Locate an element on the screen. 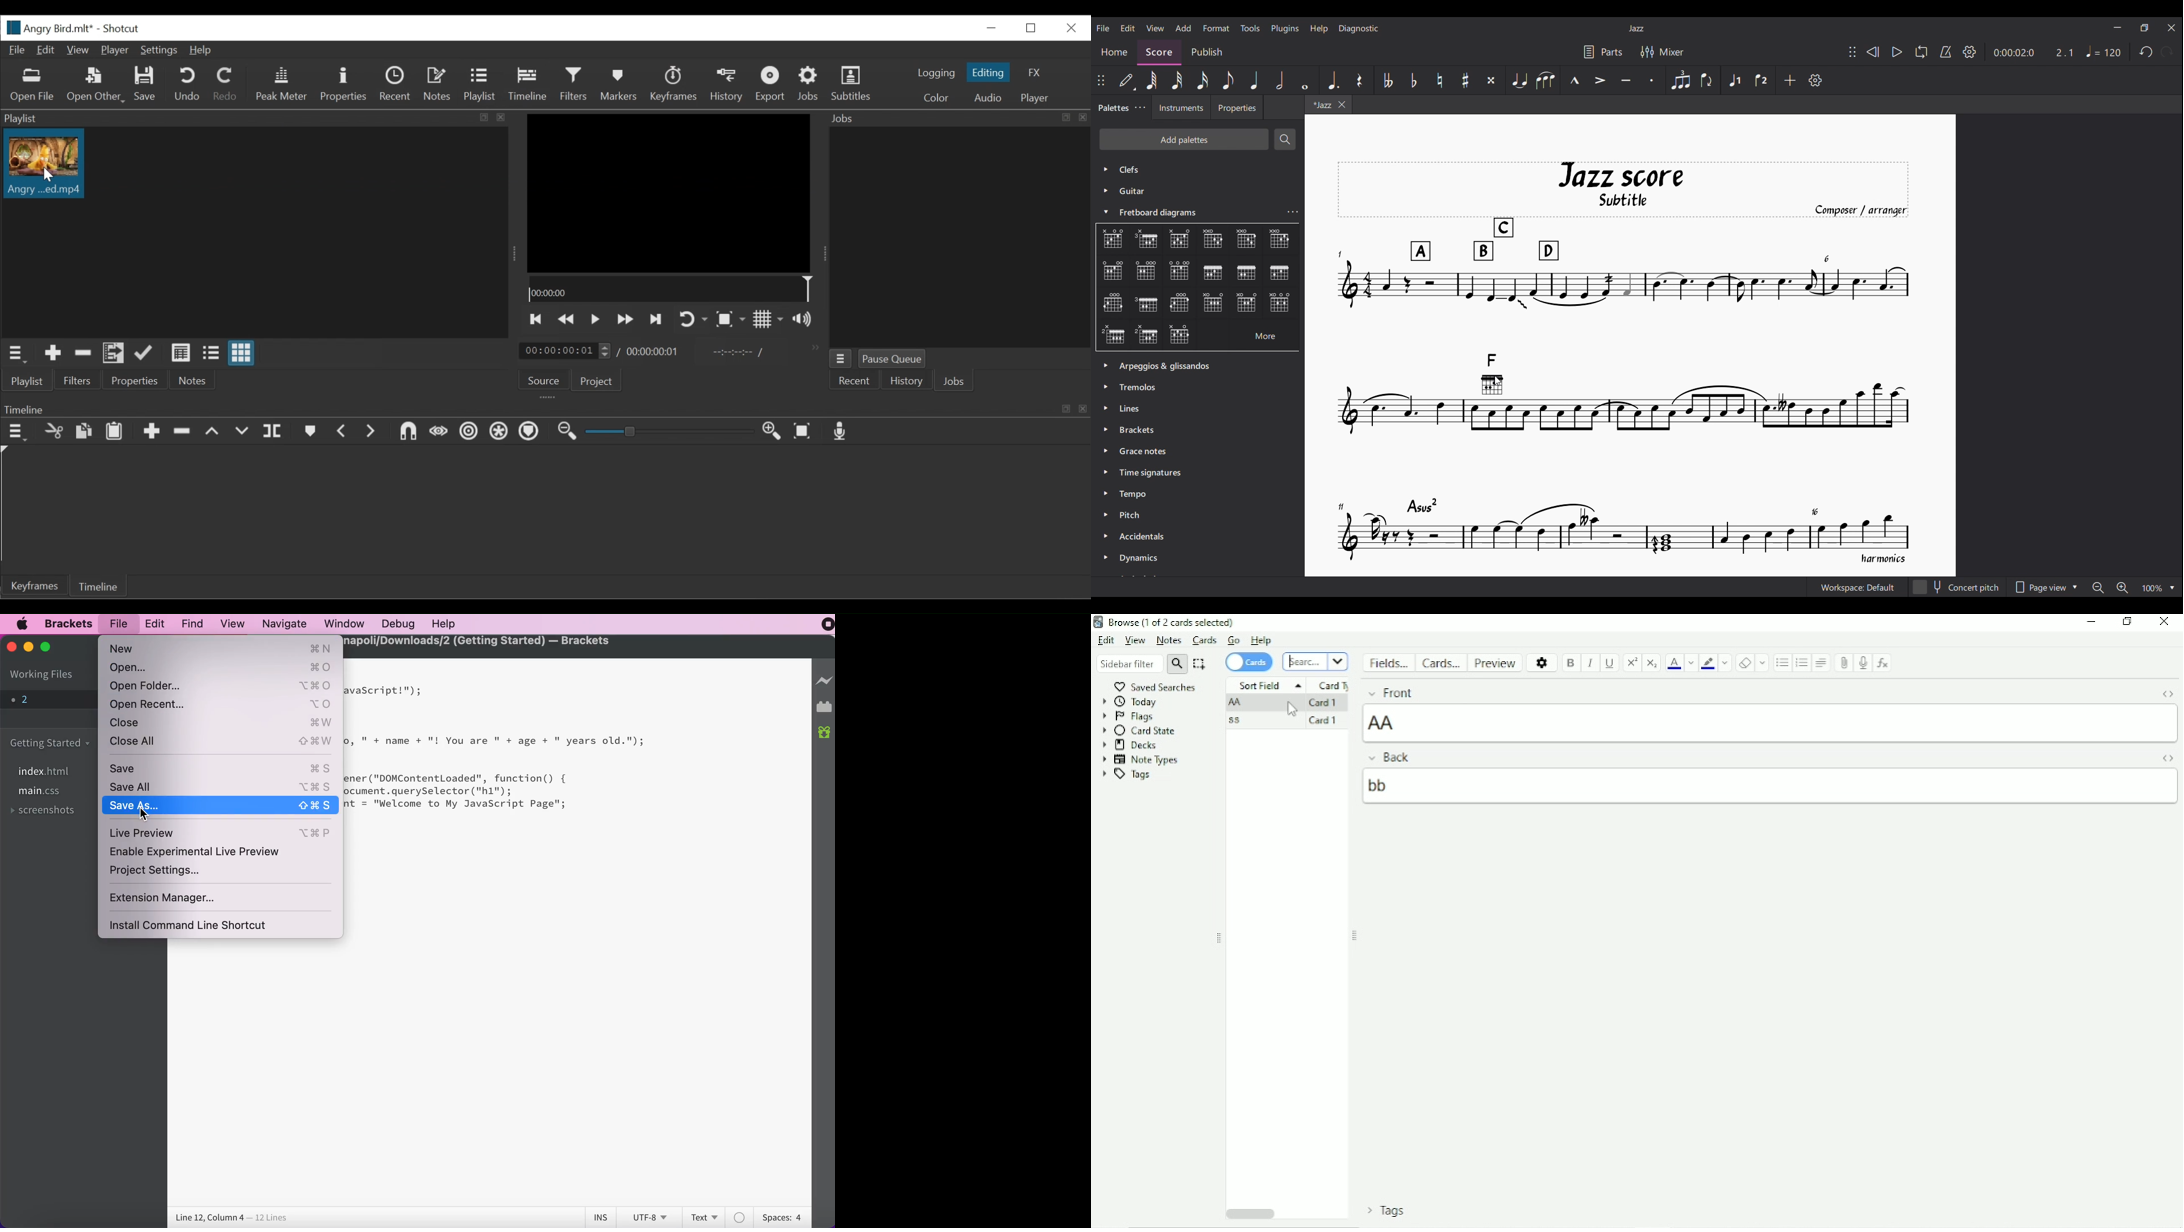 This screenshot has height=1232, width=2184. Chart 19 is located at coordinates (1182, 335).